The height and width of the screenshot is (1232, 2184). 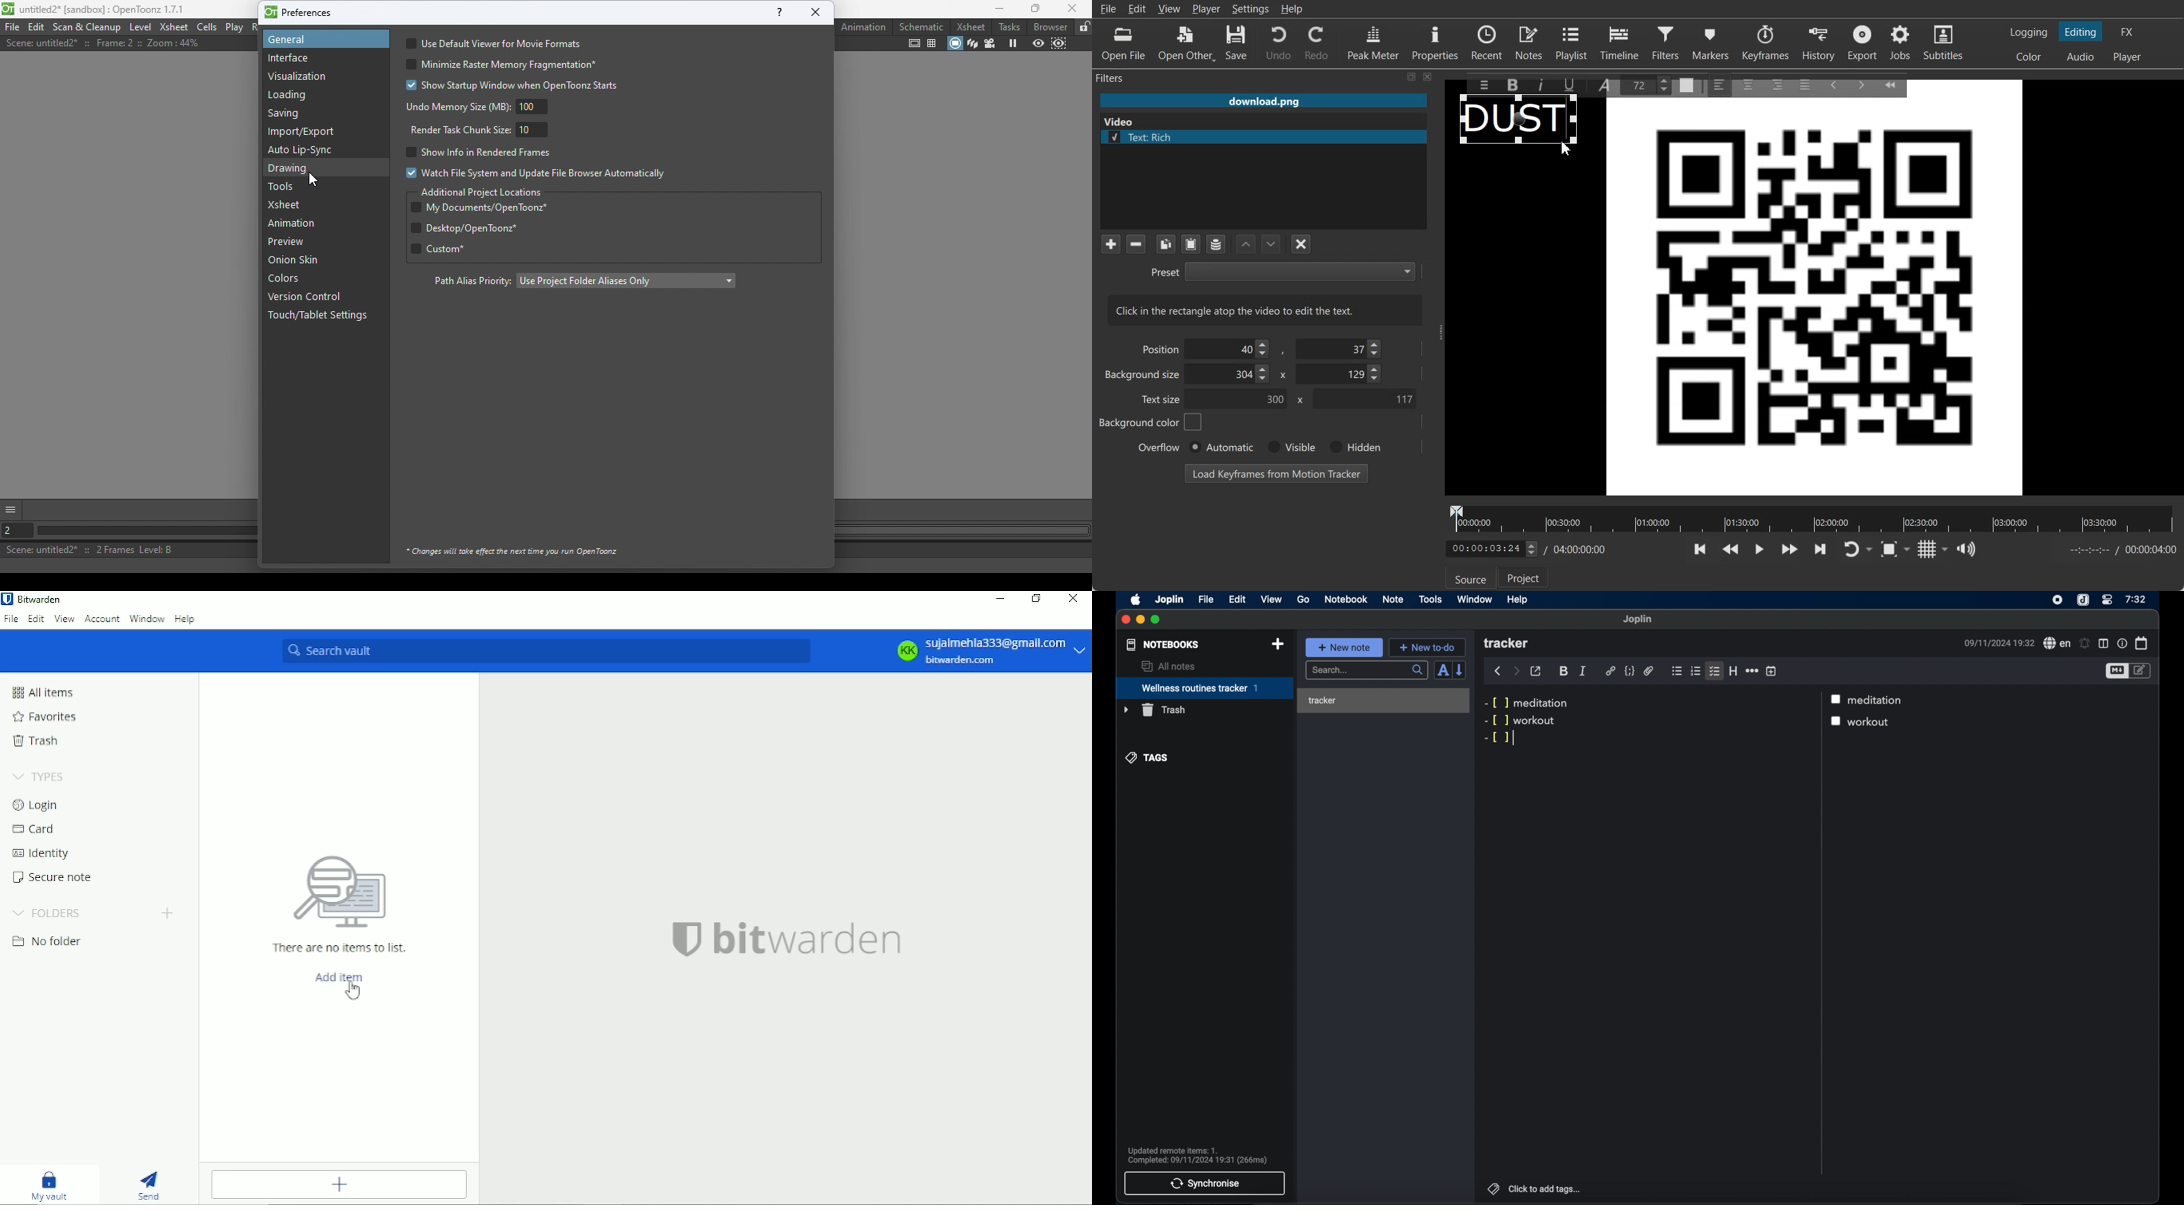 What do you see at coordinates (1833, 84) in the screenshot?
I see `Decrease Indent` at bounding box center [1833, 84].